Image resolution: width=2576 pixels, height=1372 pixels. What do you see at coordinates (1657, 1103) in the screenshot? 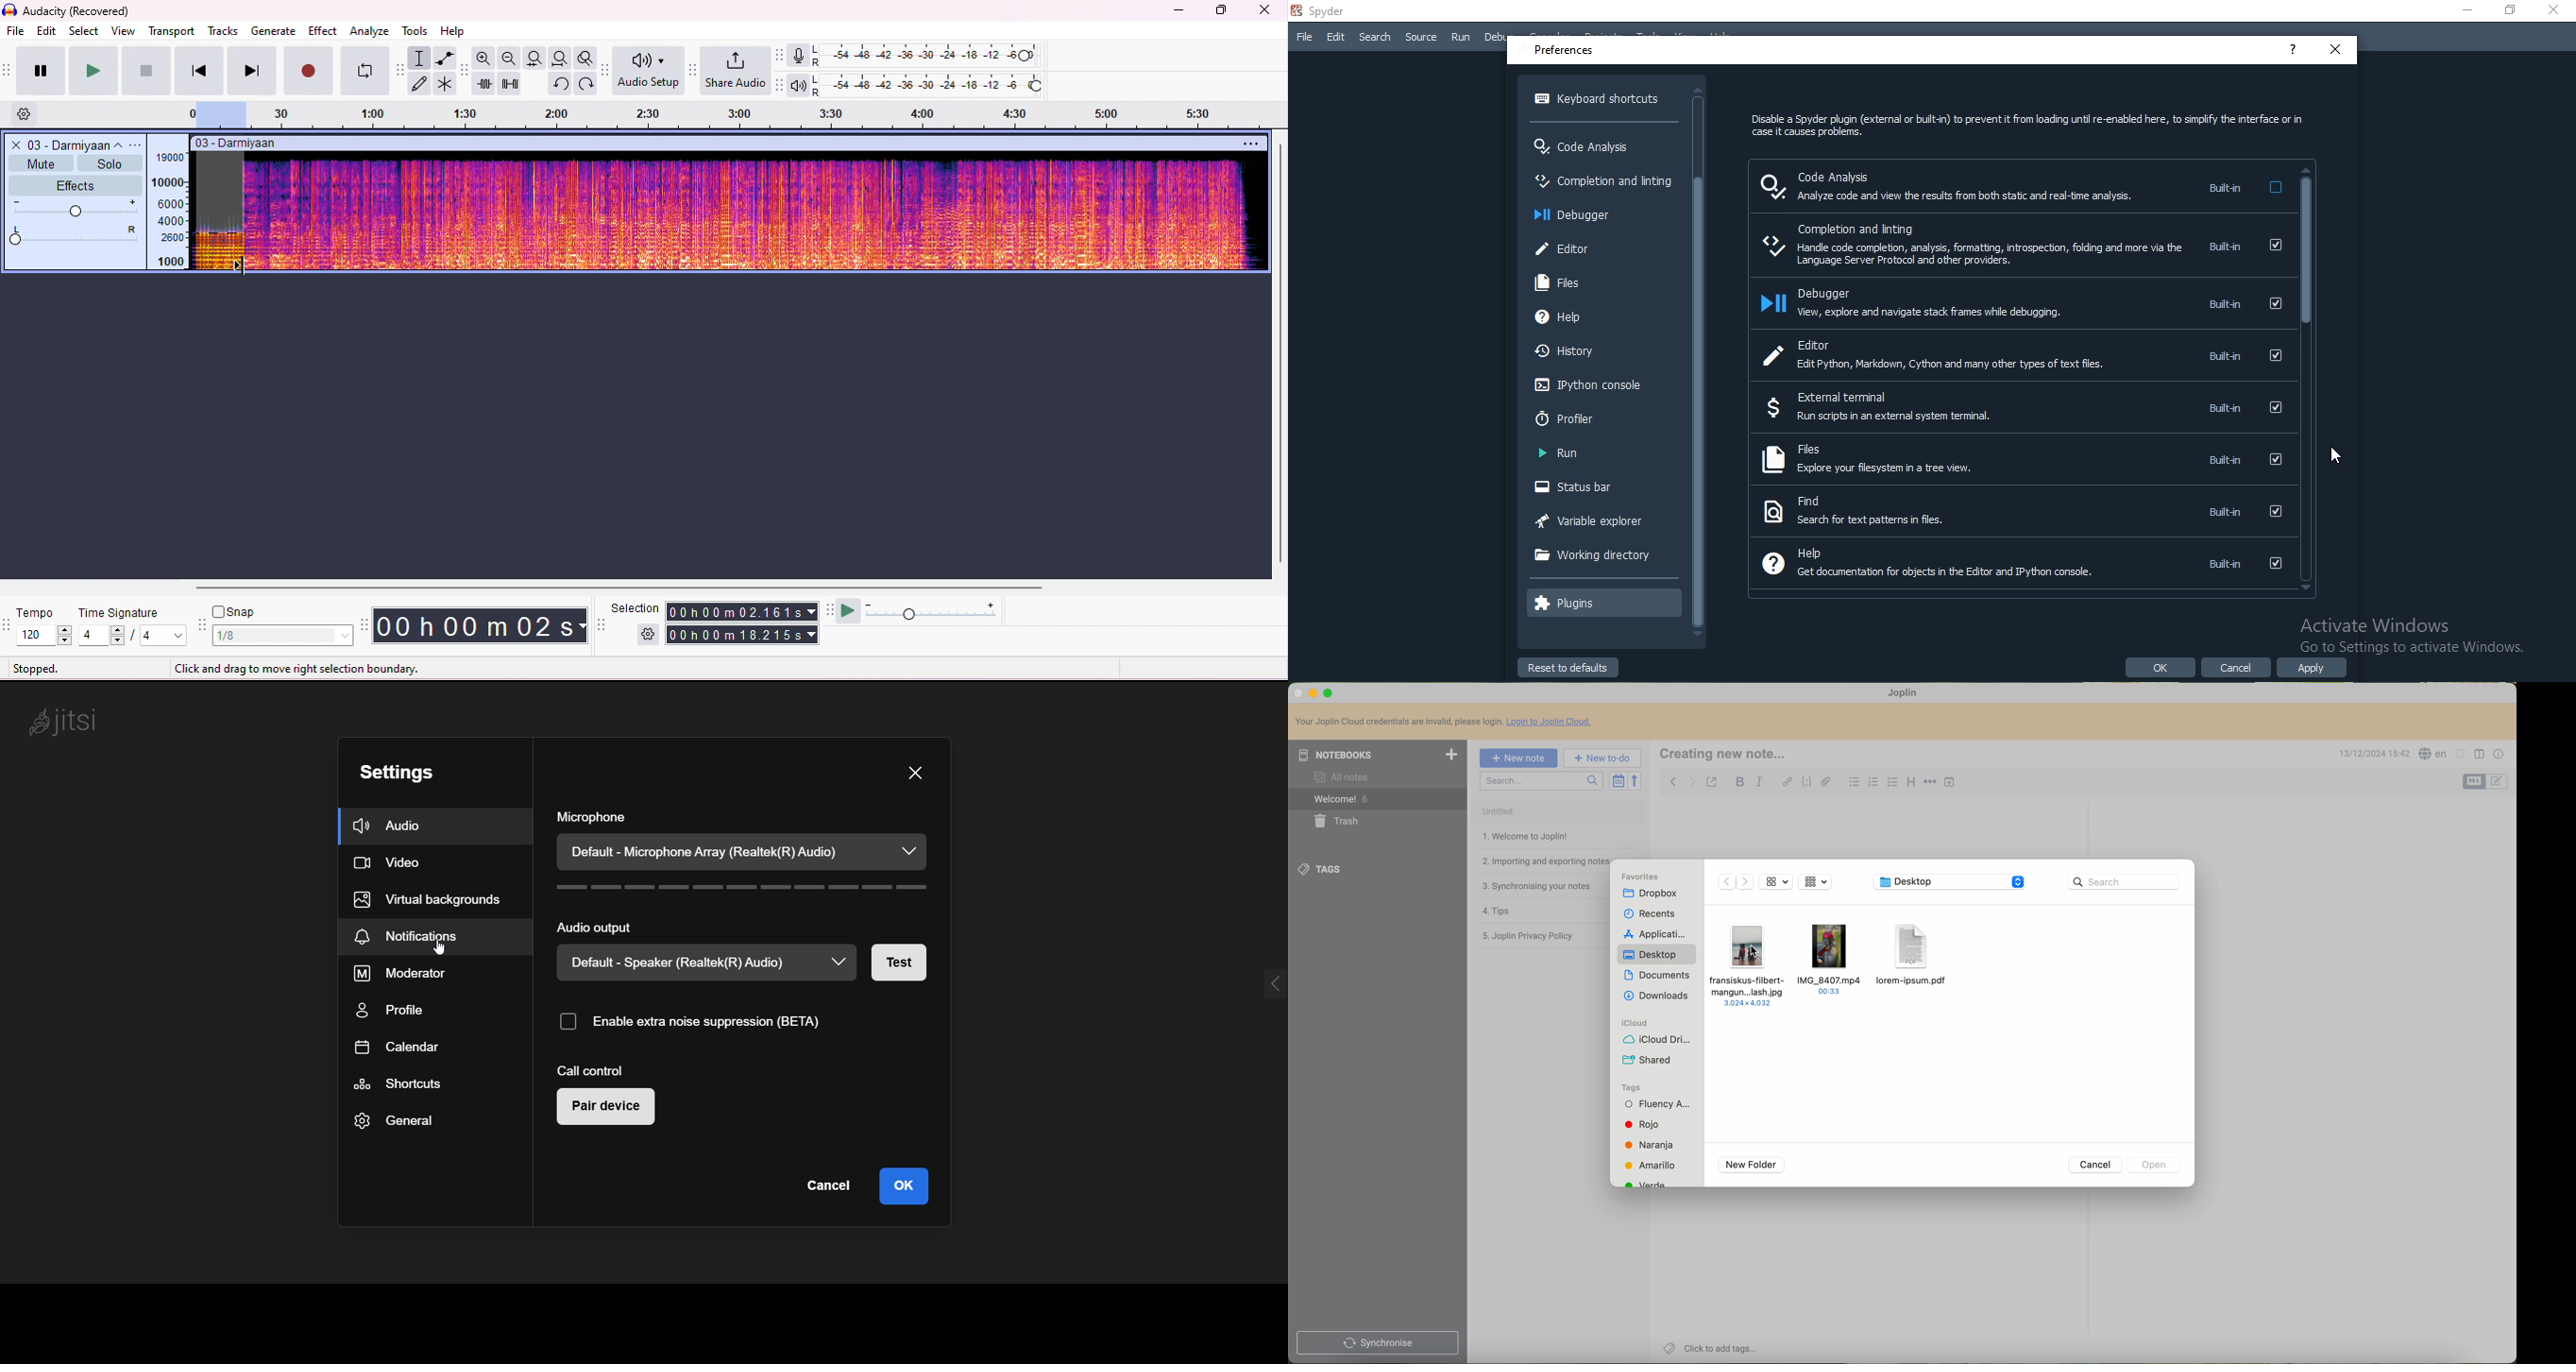
I see `fluency tag` at bounding box center [1657, 1103].